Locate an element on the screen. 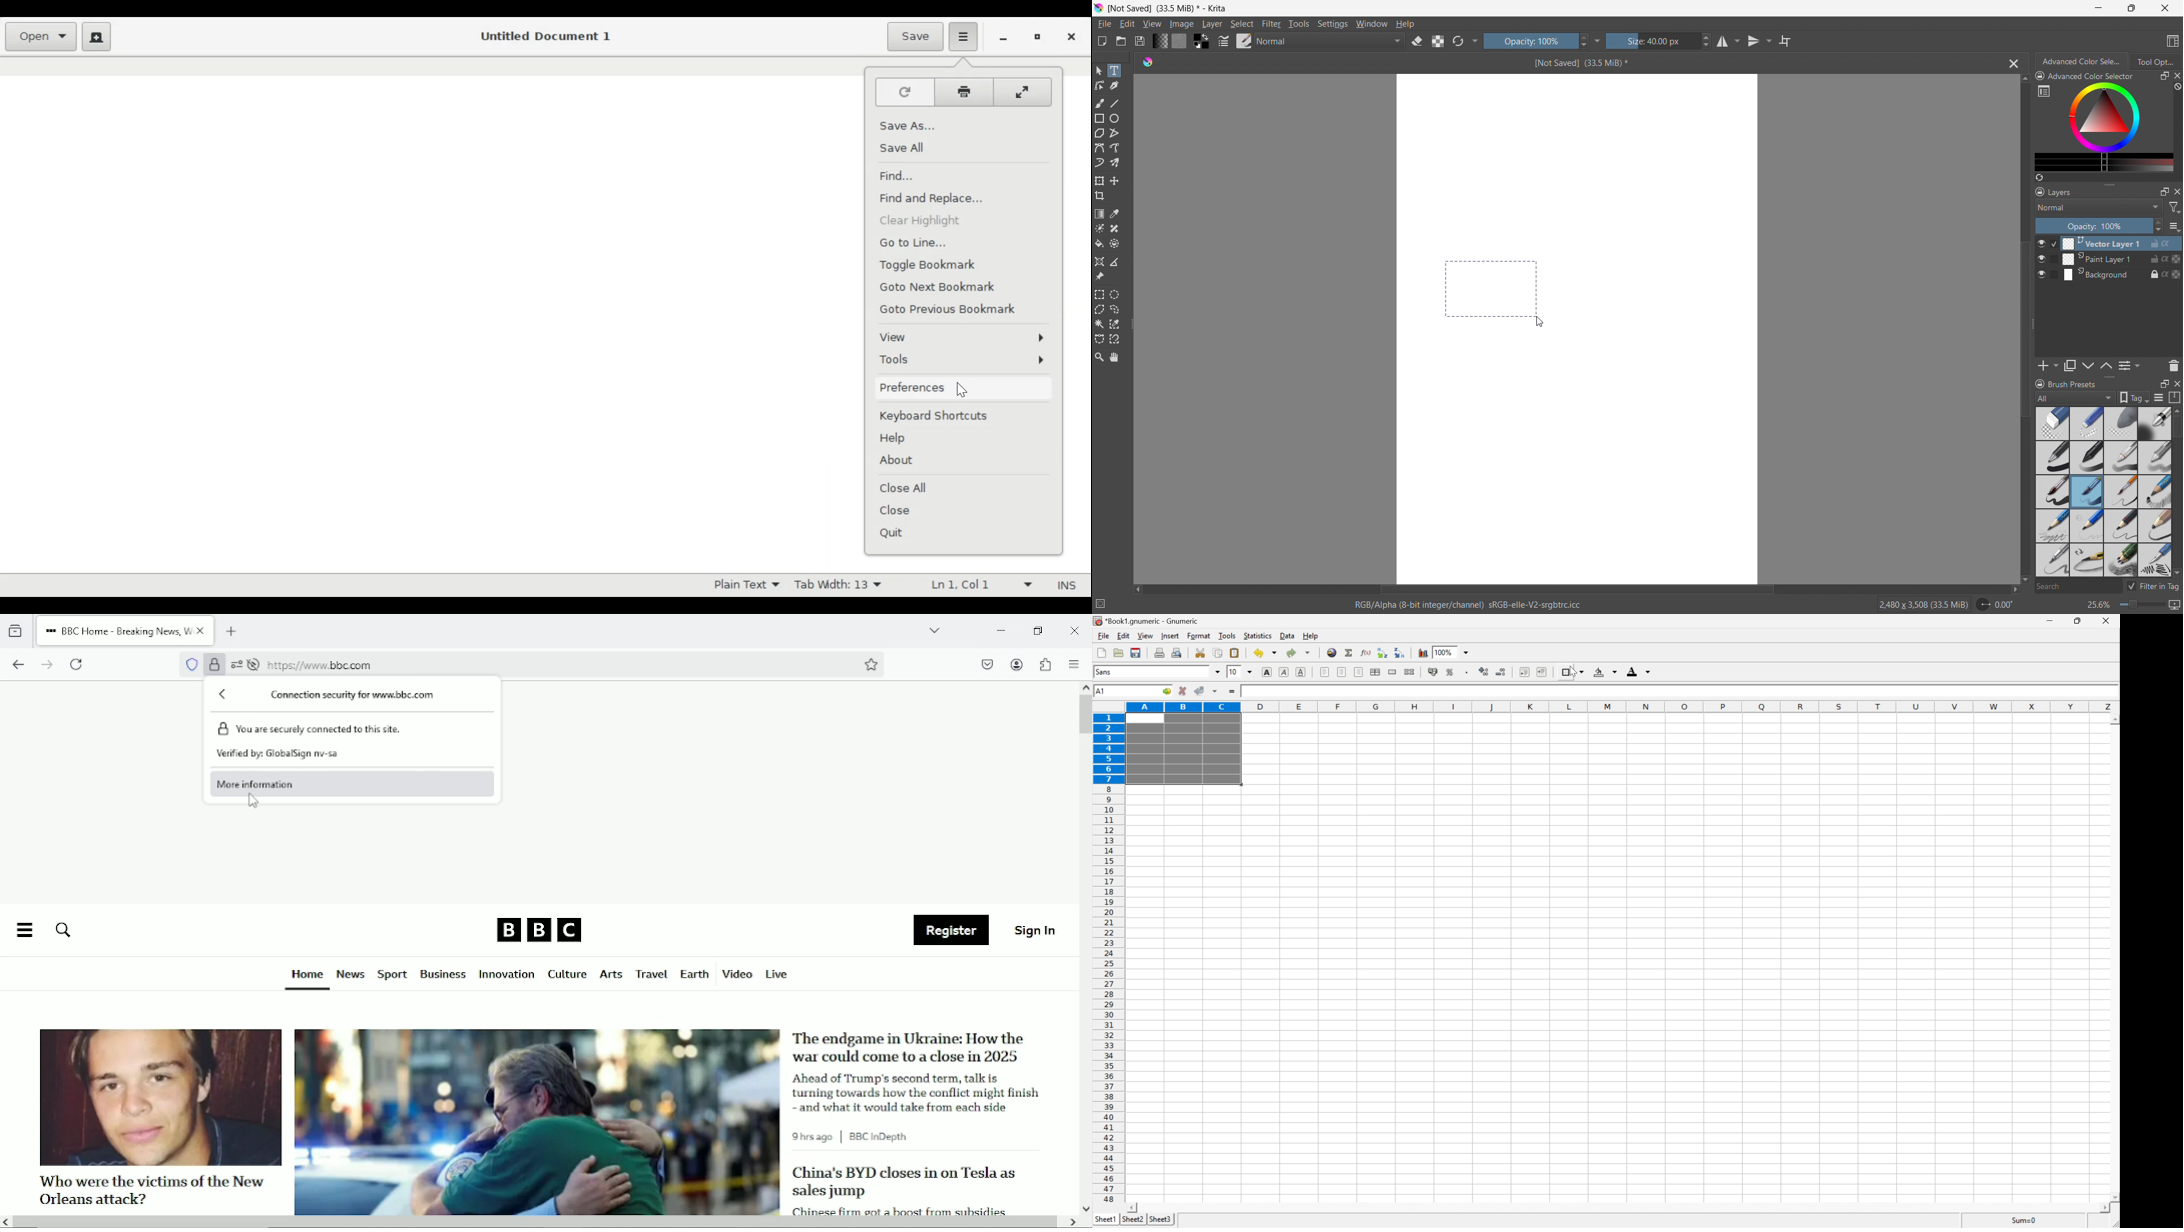  Blur is located at coordinates (2053, 423).